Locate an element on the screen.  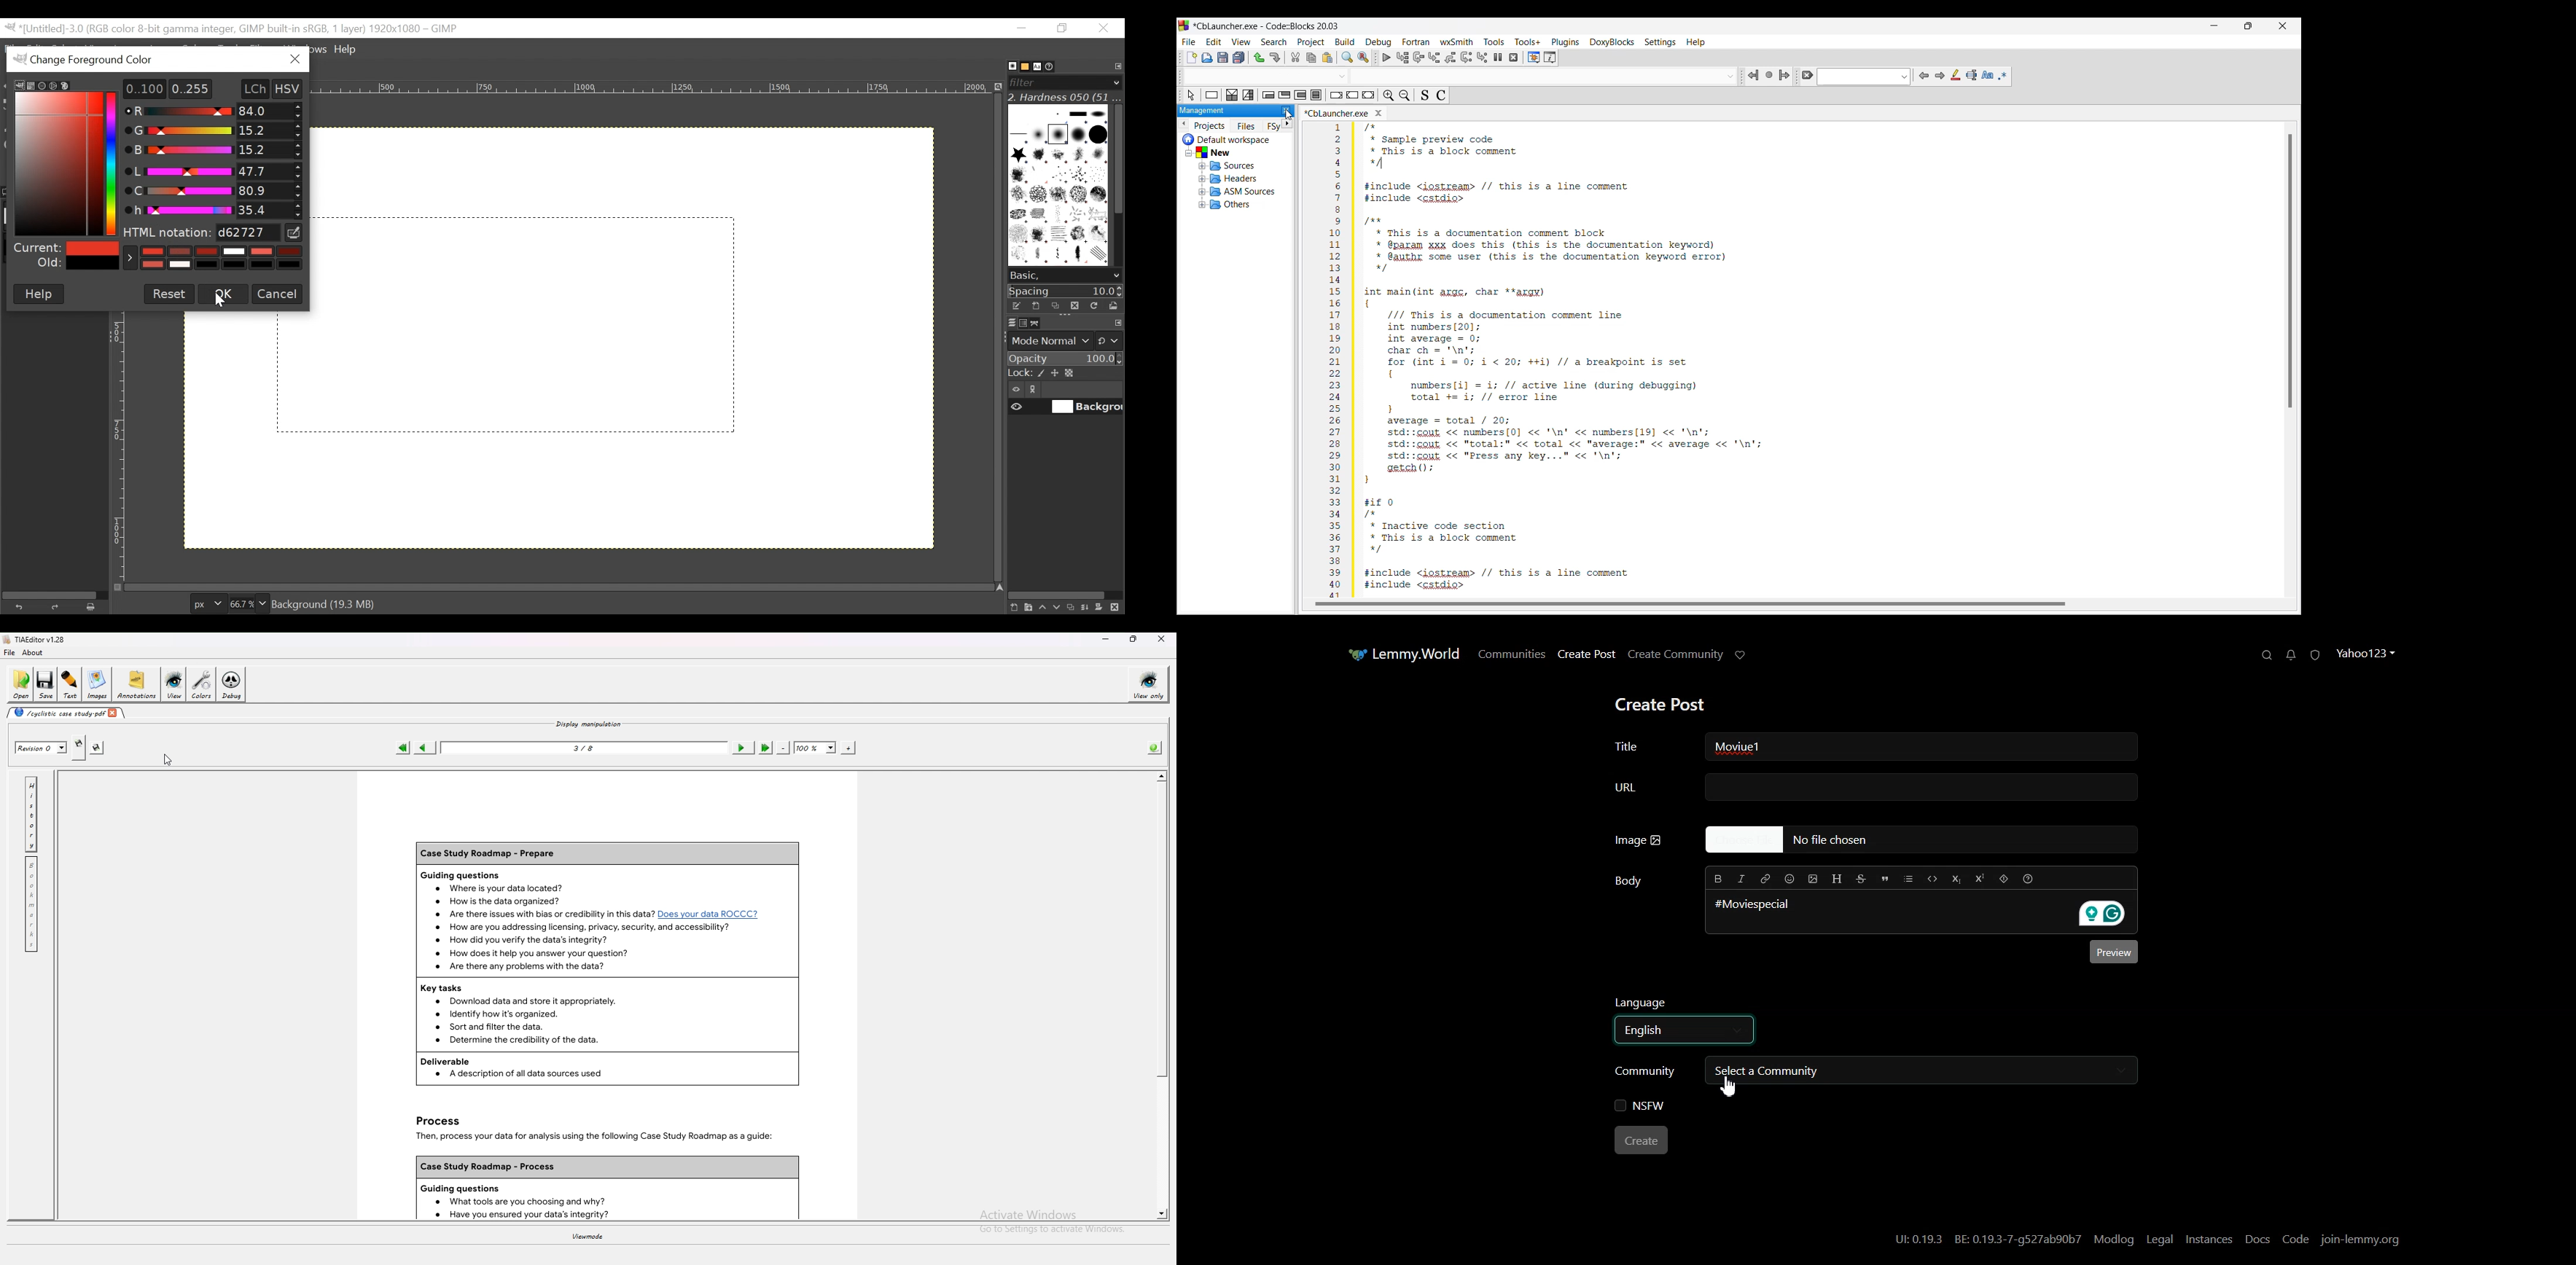
Create a new brush  is located at coordinates (1035, 306).